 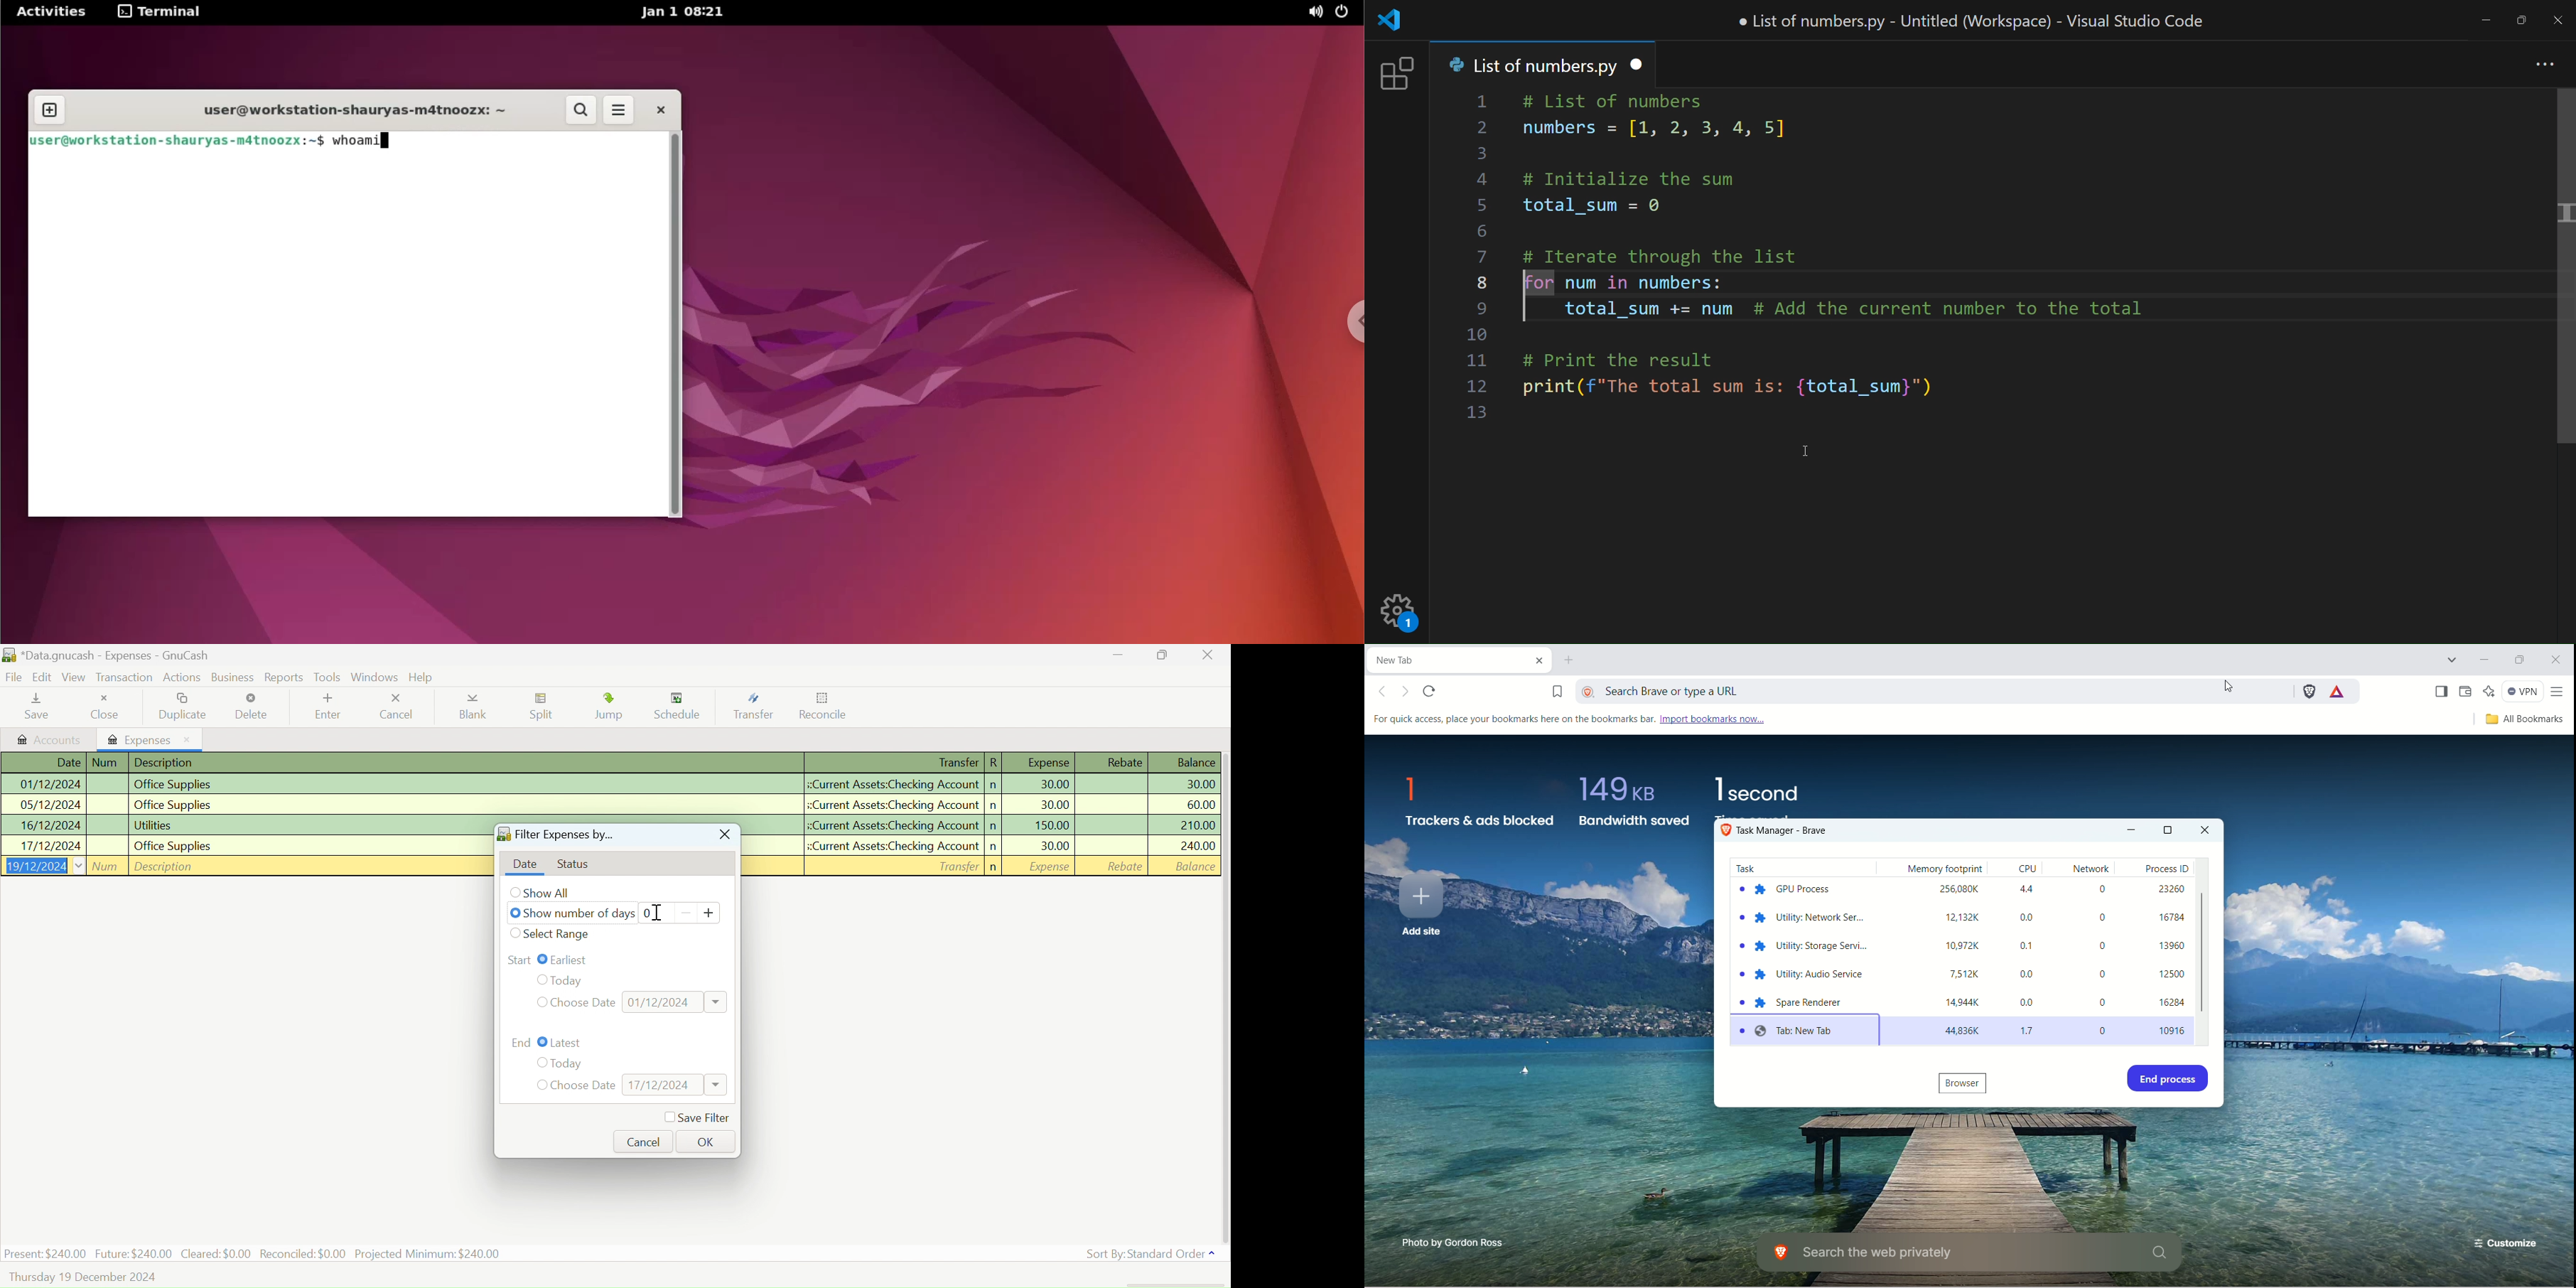 What do you see at coordinates (644, 1141) in the screenshot?
I see `Cancel` at bounding box center [644, 1141].